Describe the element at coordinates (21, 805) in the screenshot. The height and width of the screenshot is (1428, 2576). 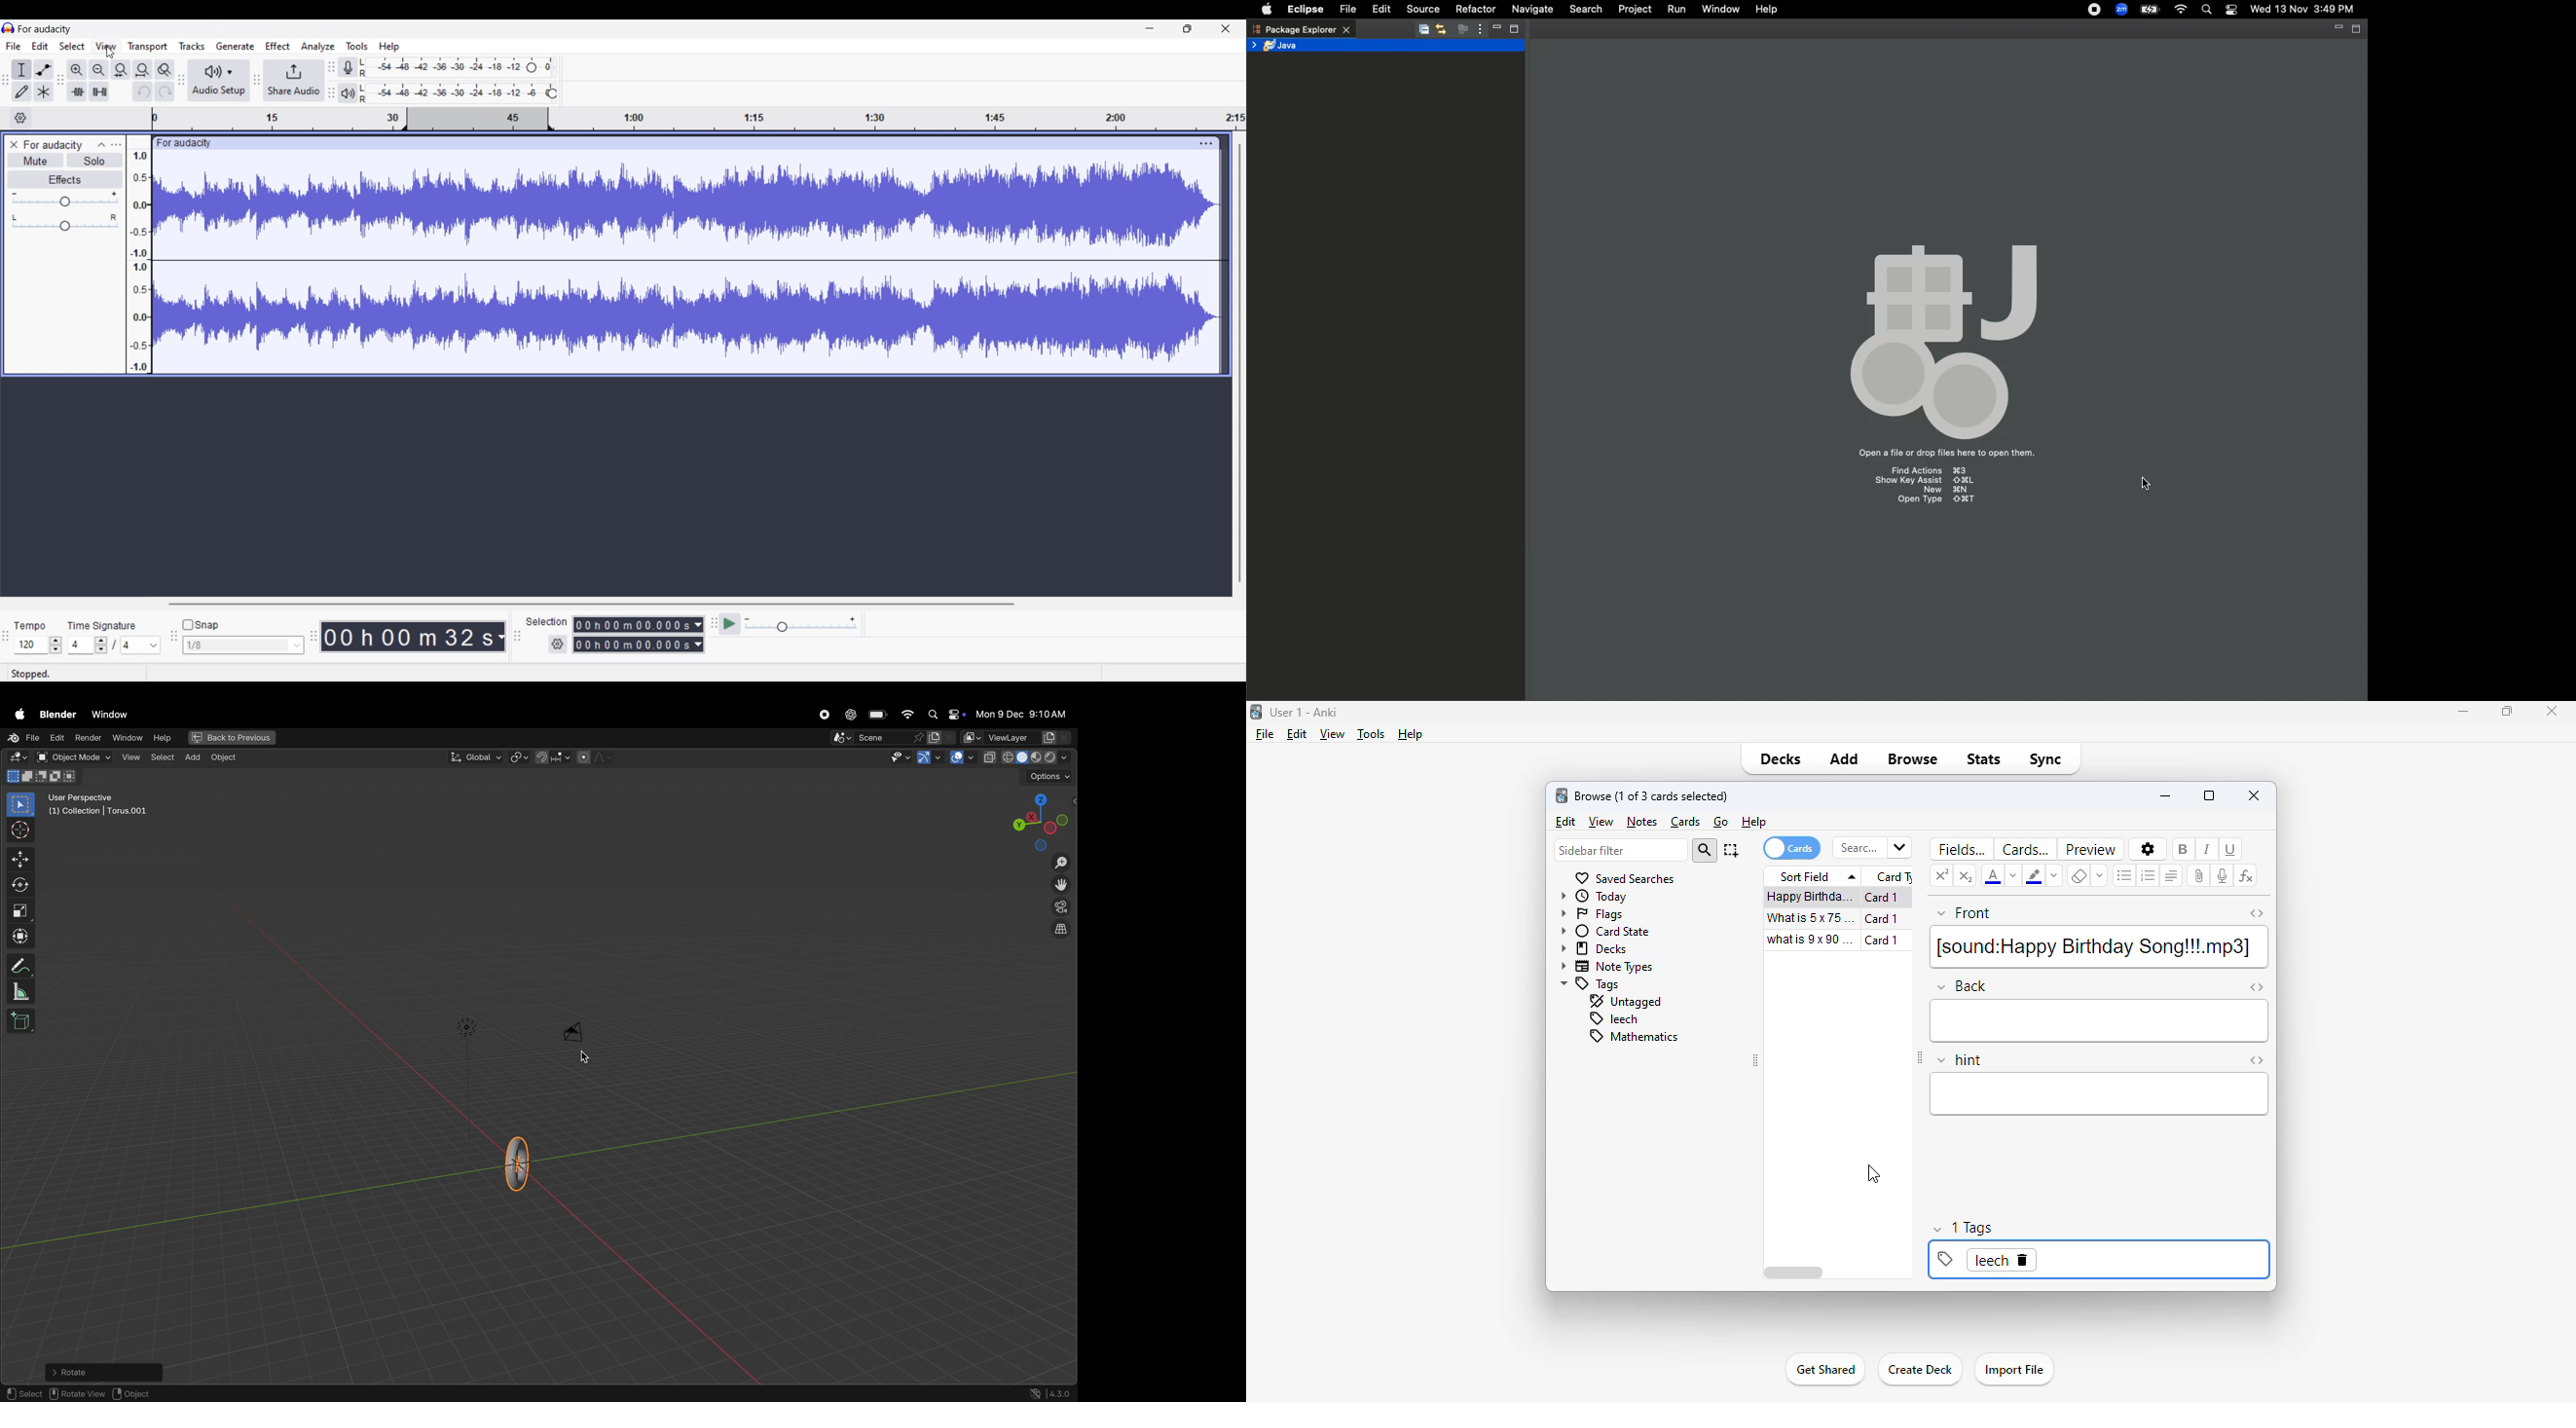
I see `select` at that location.